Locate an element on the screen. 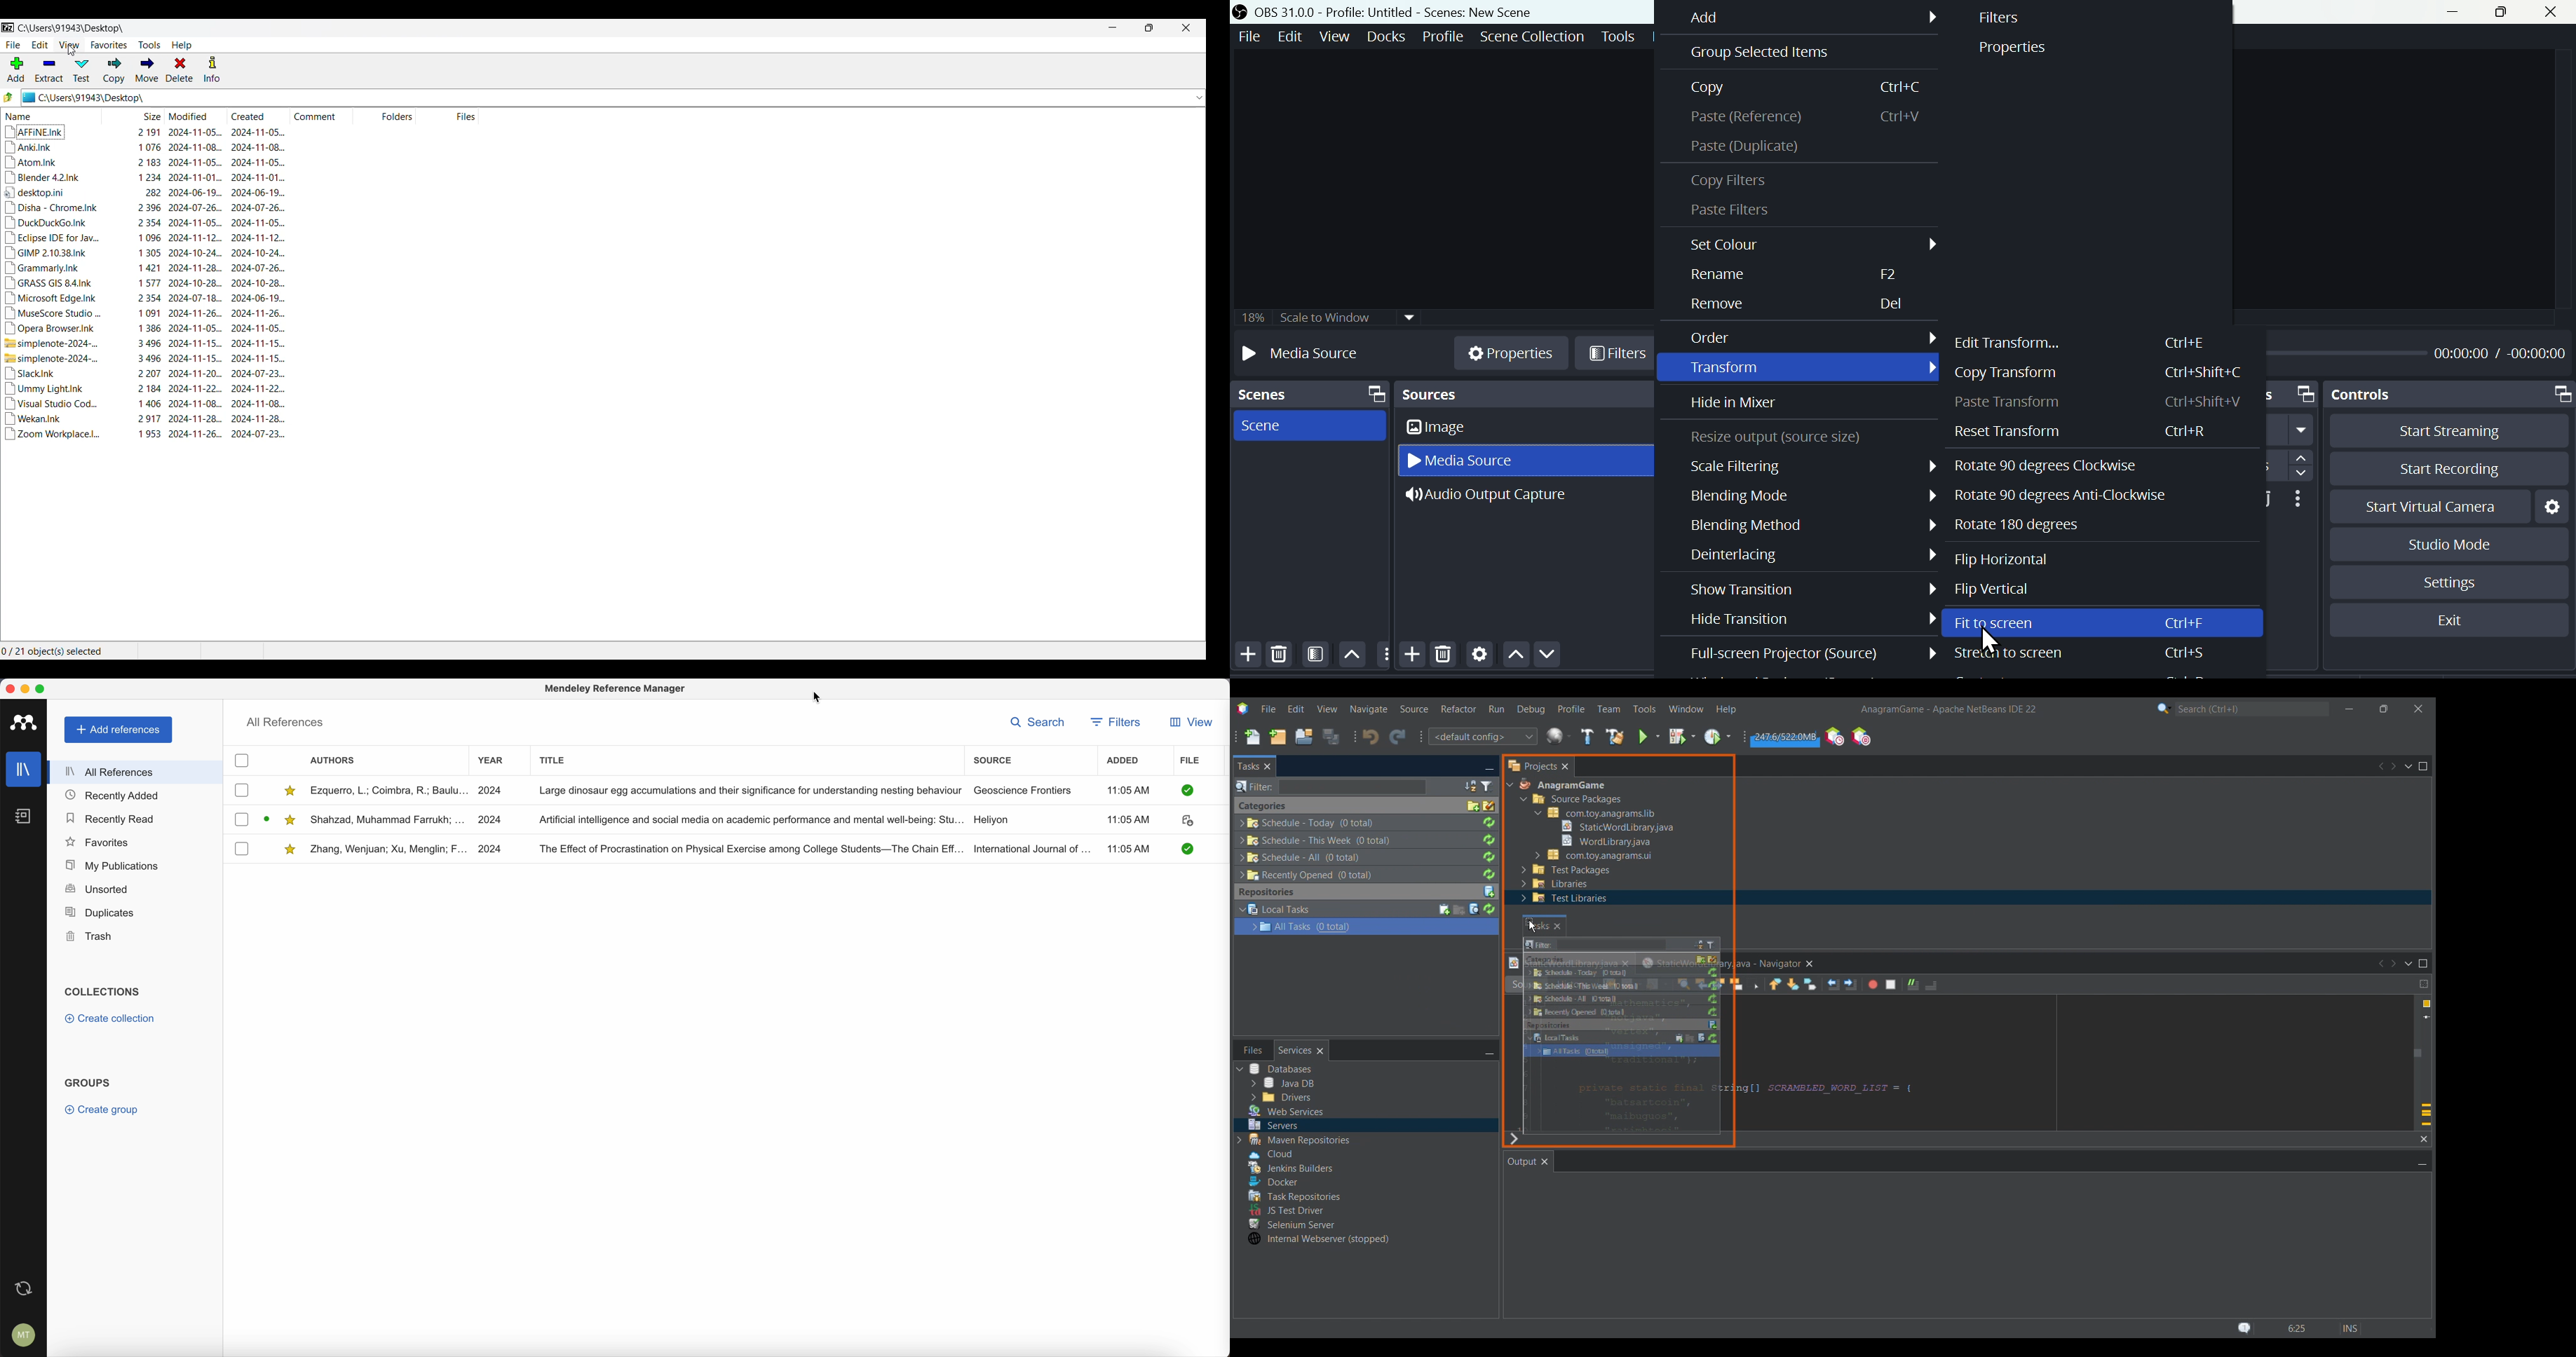 The height and width of the screenshot is (1372, 2576). Move up is located at coordinates (1512, 657).